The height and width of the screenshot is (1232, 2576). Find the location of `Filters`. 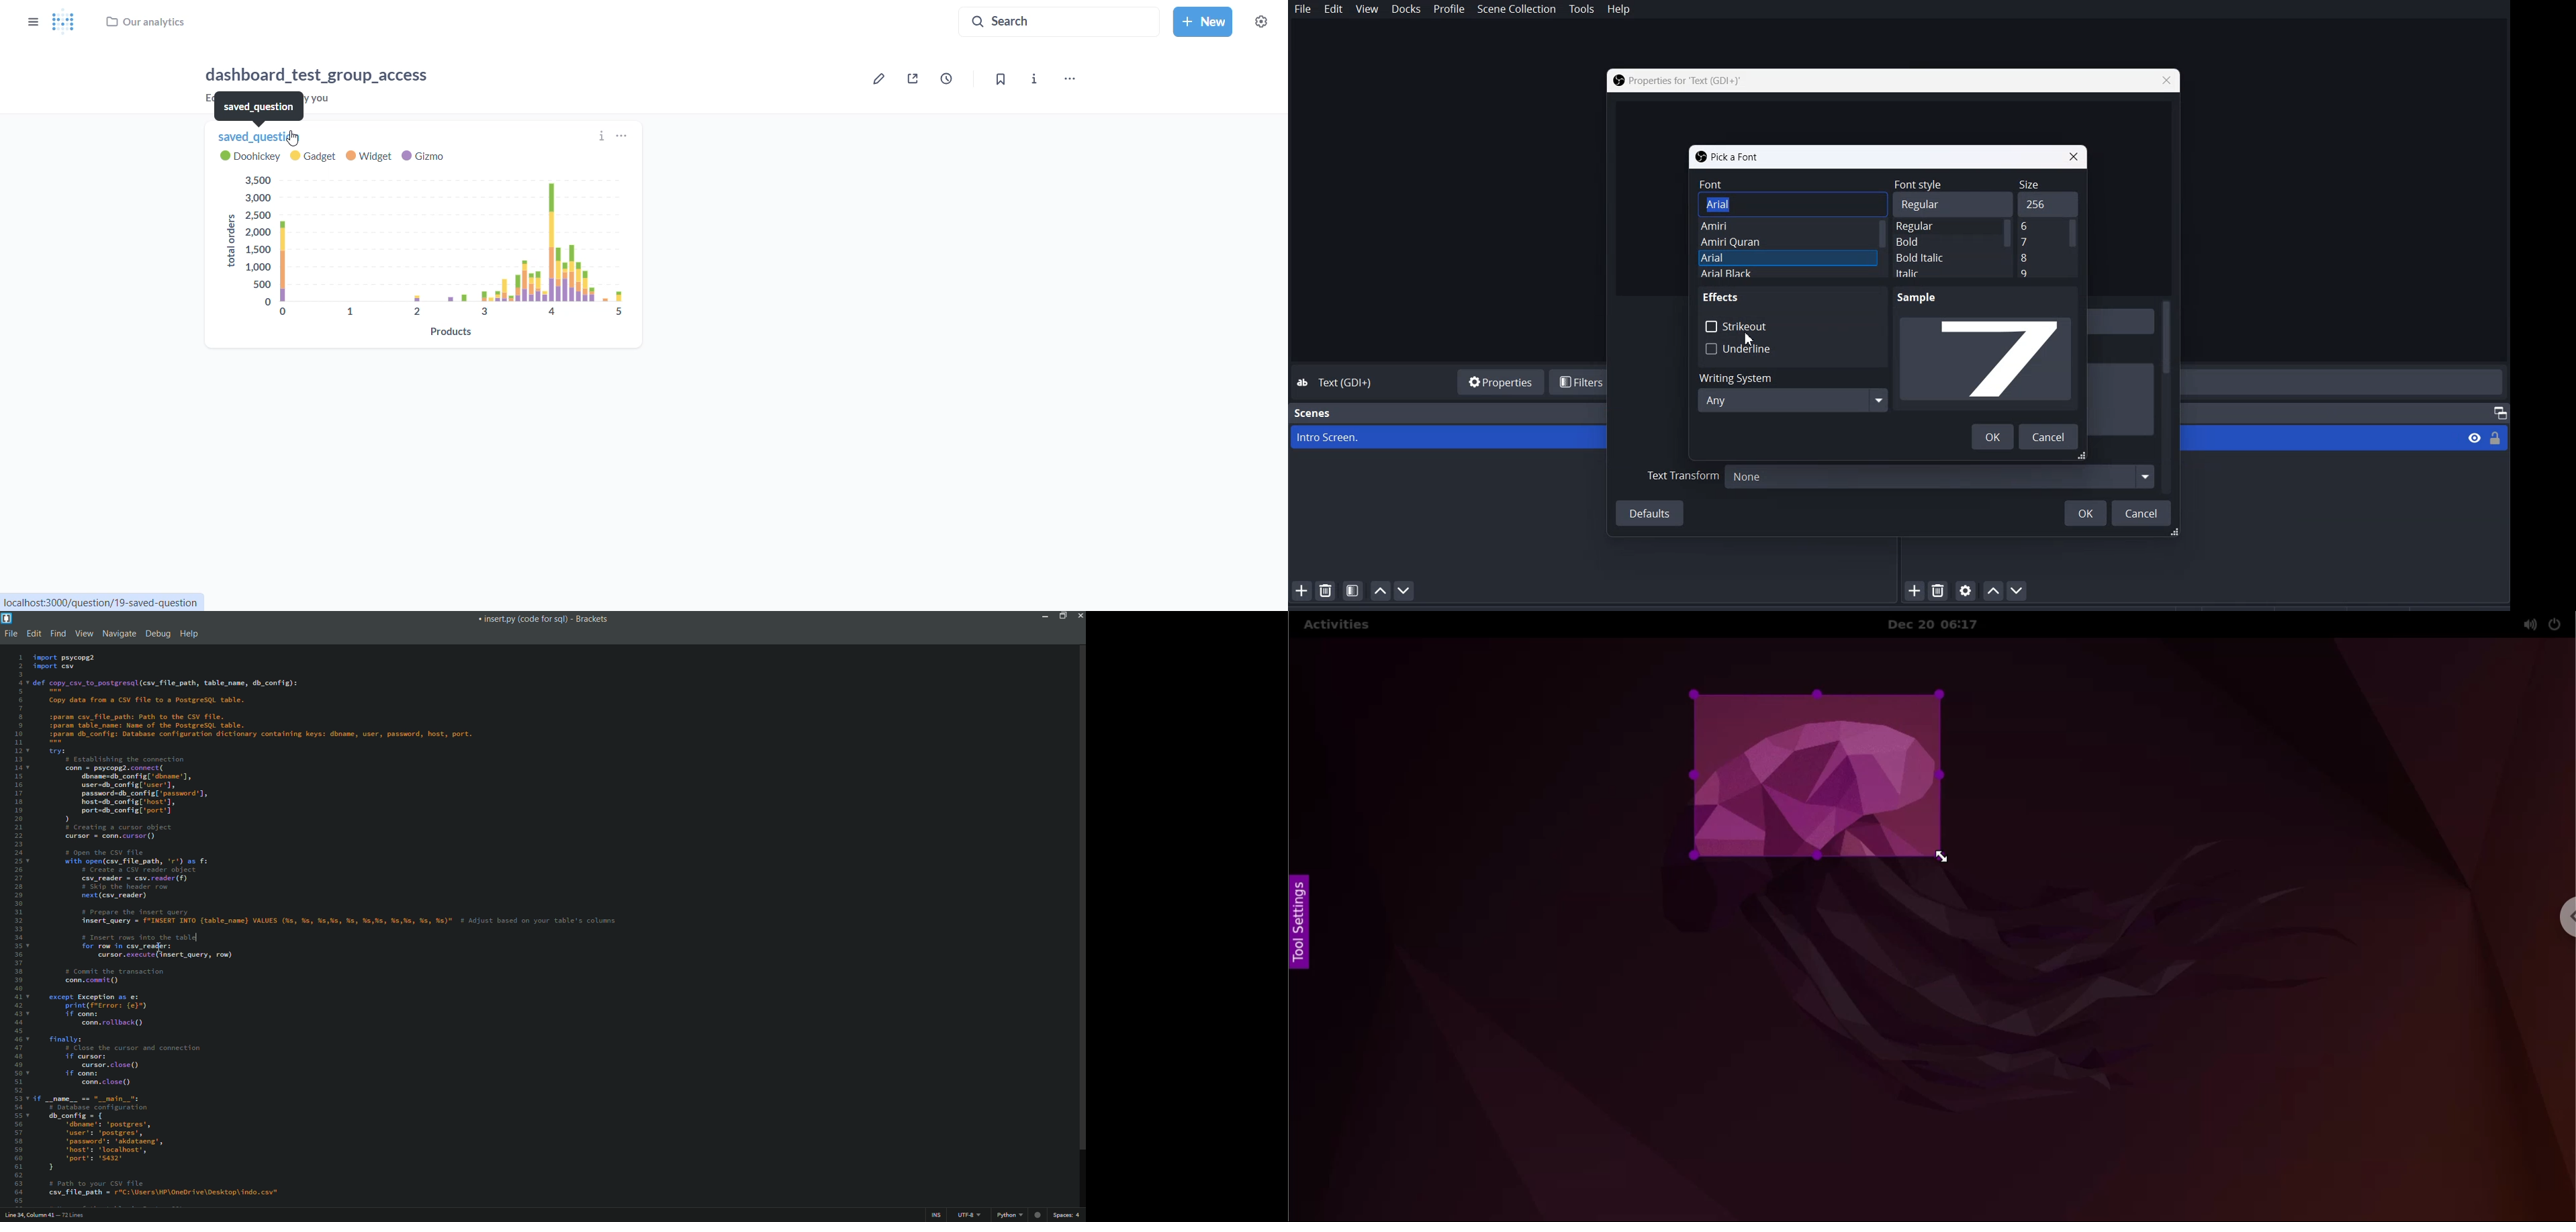

Filters is located at coordinates (1580, 382).